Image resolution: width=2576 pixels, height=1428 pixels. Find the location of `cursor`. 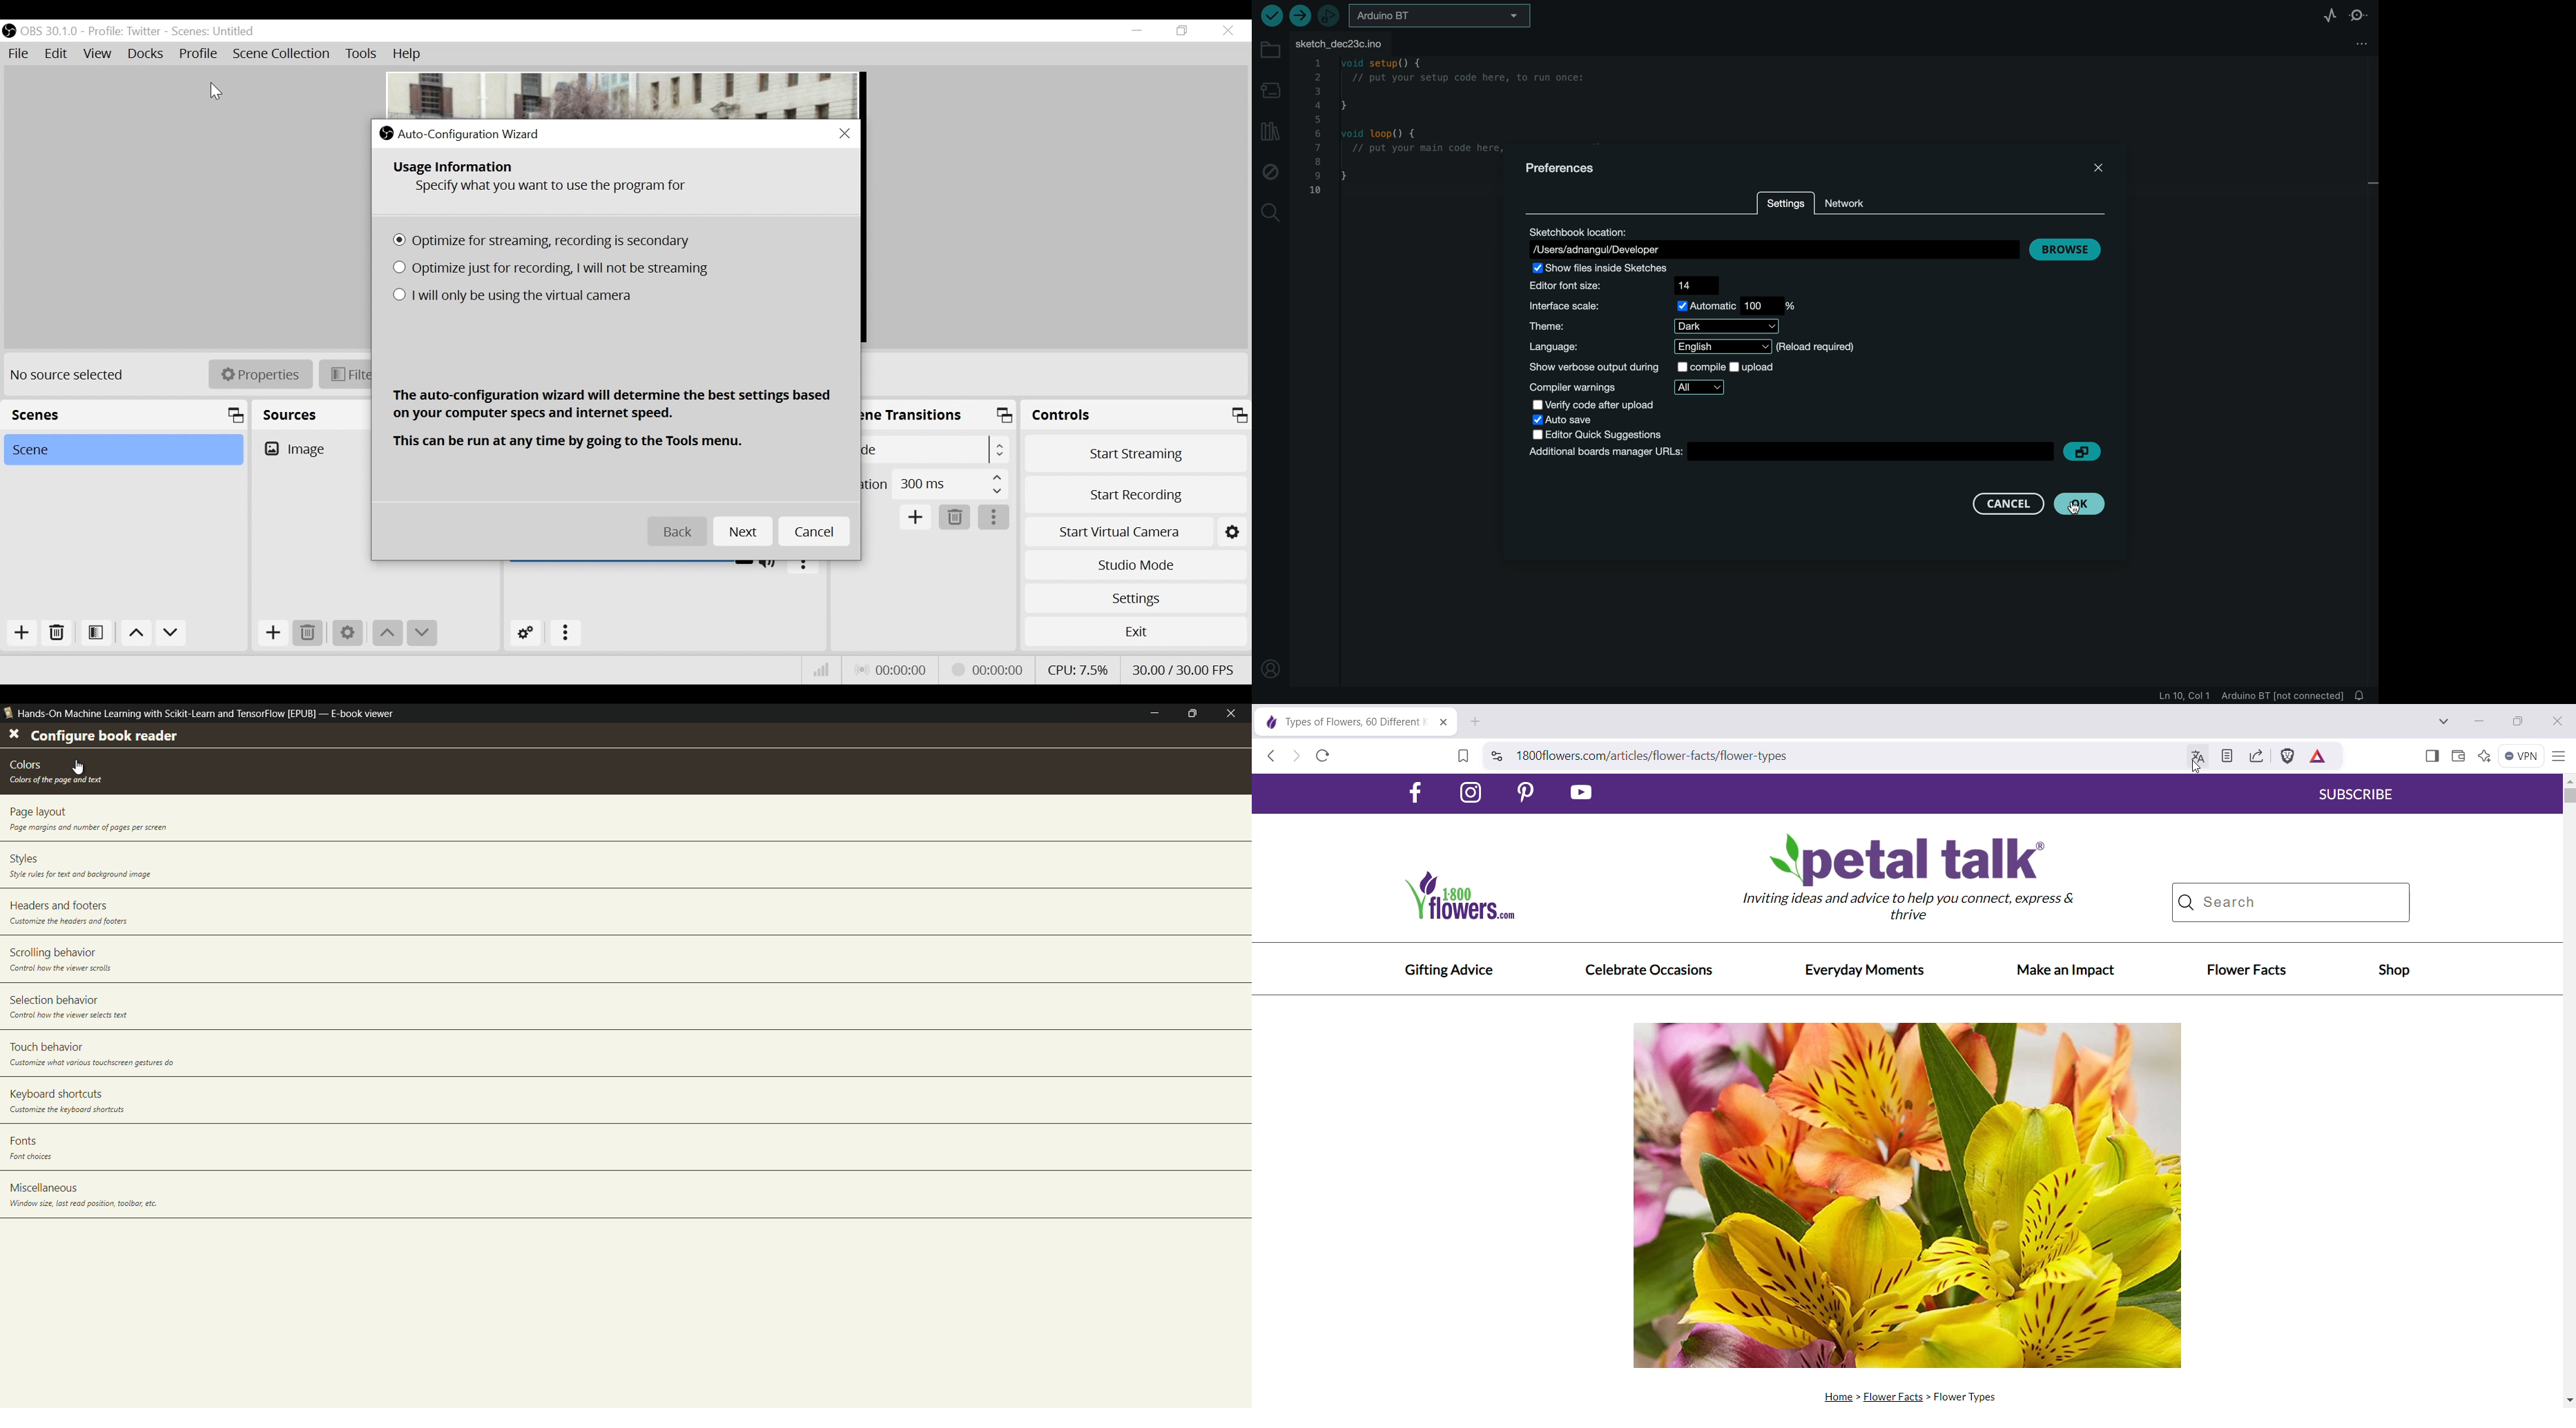

cursor is located at coordinates (79, 766).